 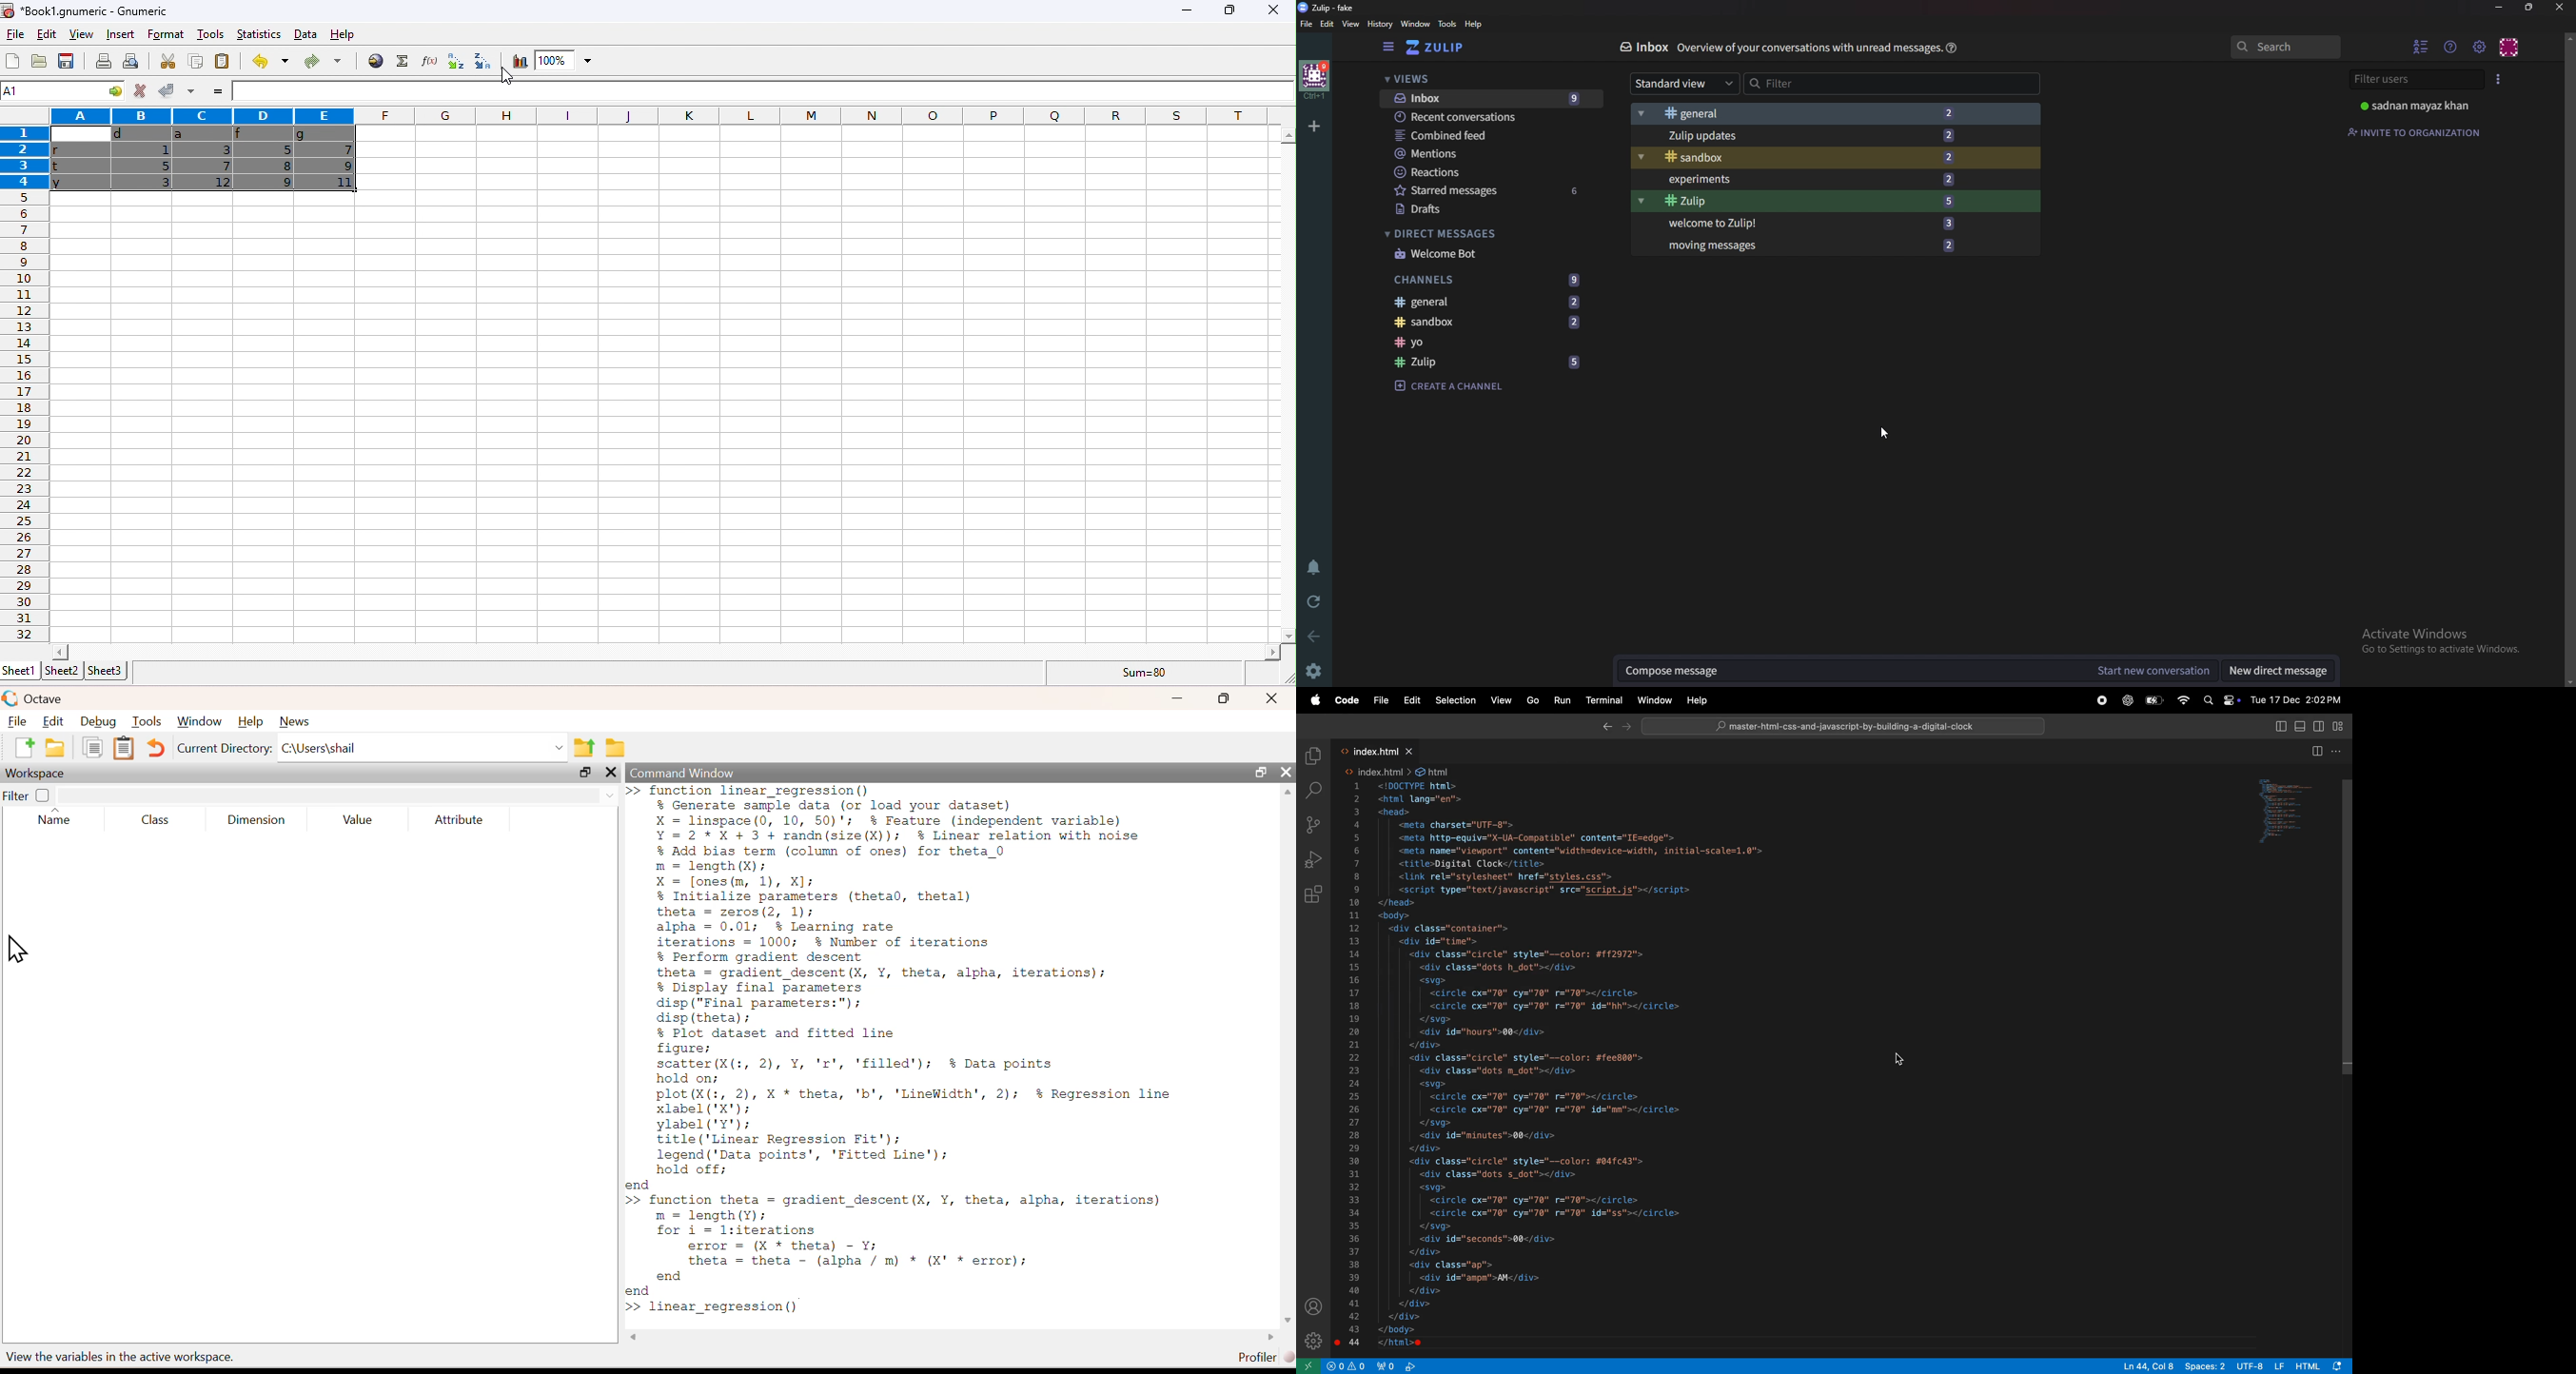 I want to click on @ index.html — master-htmi-css-and-javascript-by-building-a-digital-clock, so click(x=1838, y=727).